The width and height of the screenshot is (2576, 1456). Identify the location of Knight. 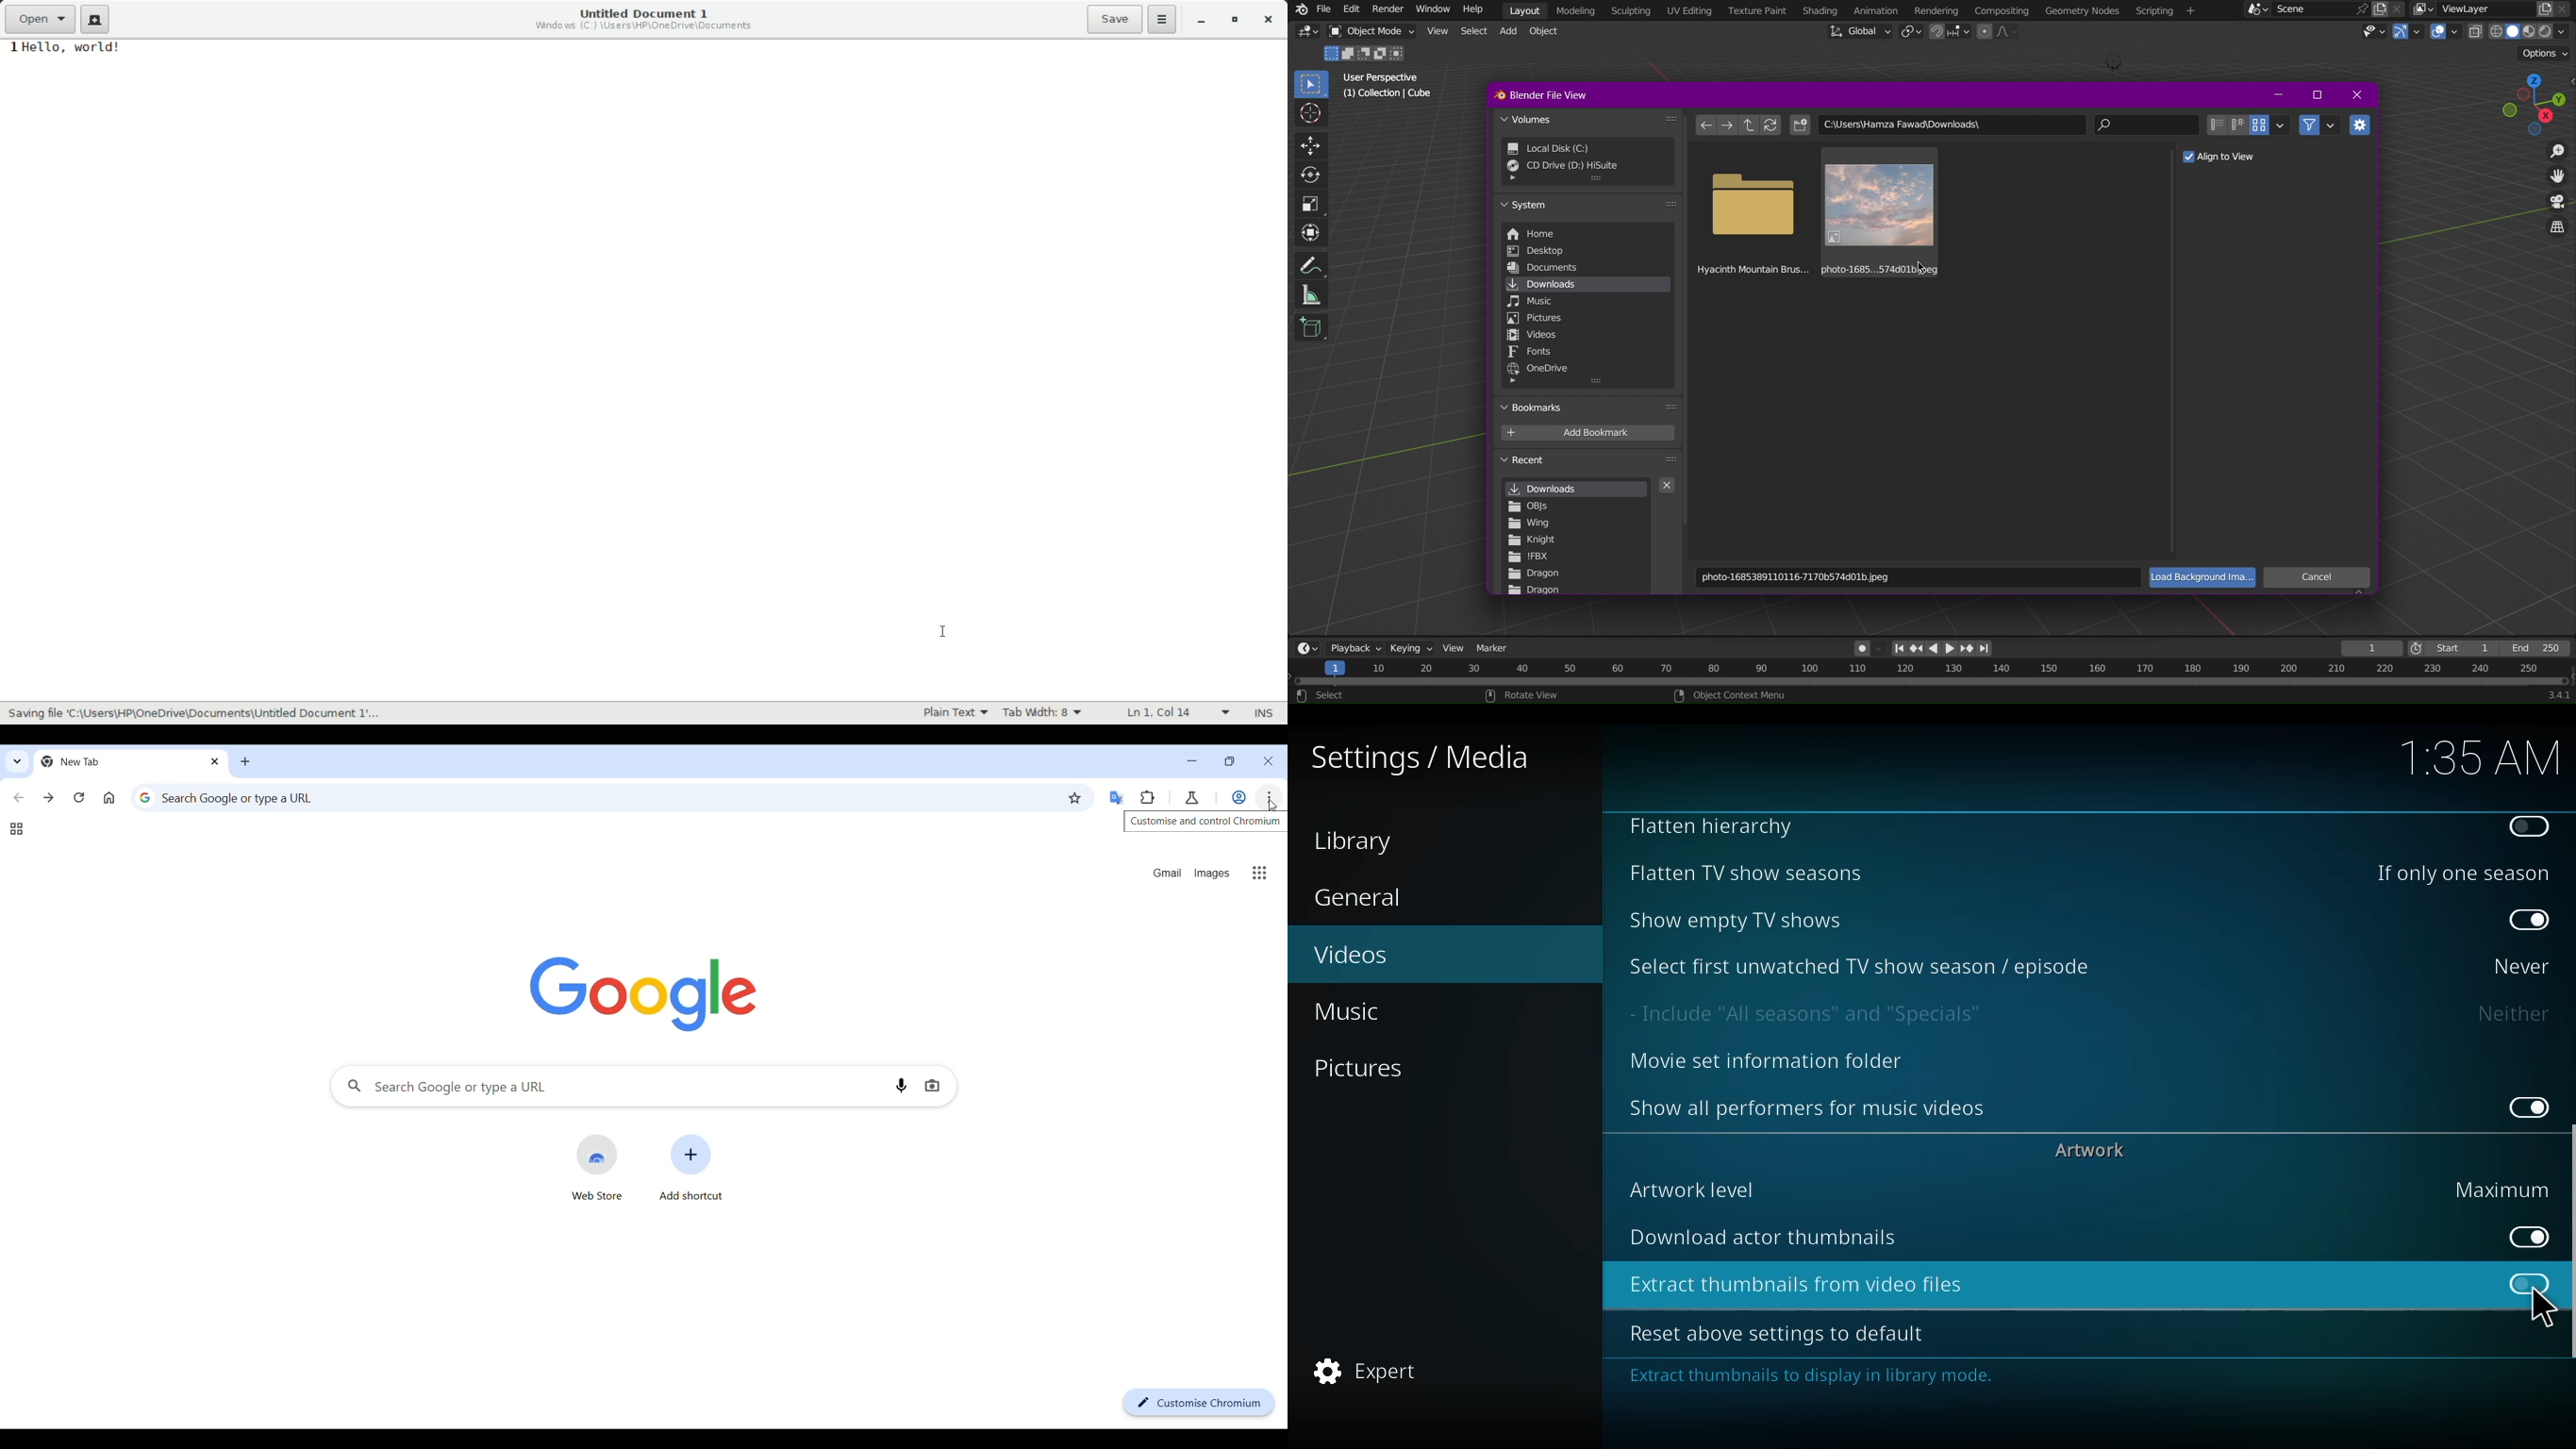
(1532, 541).